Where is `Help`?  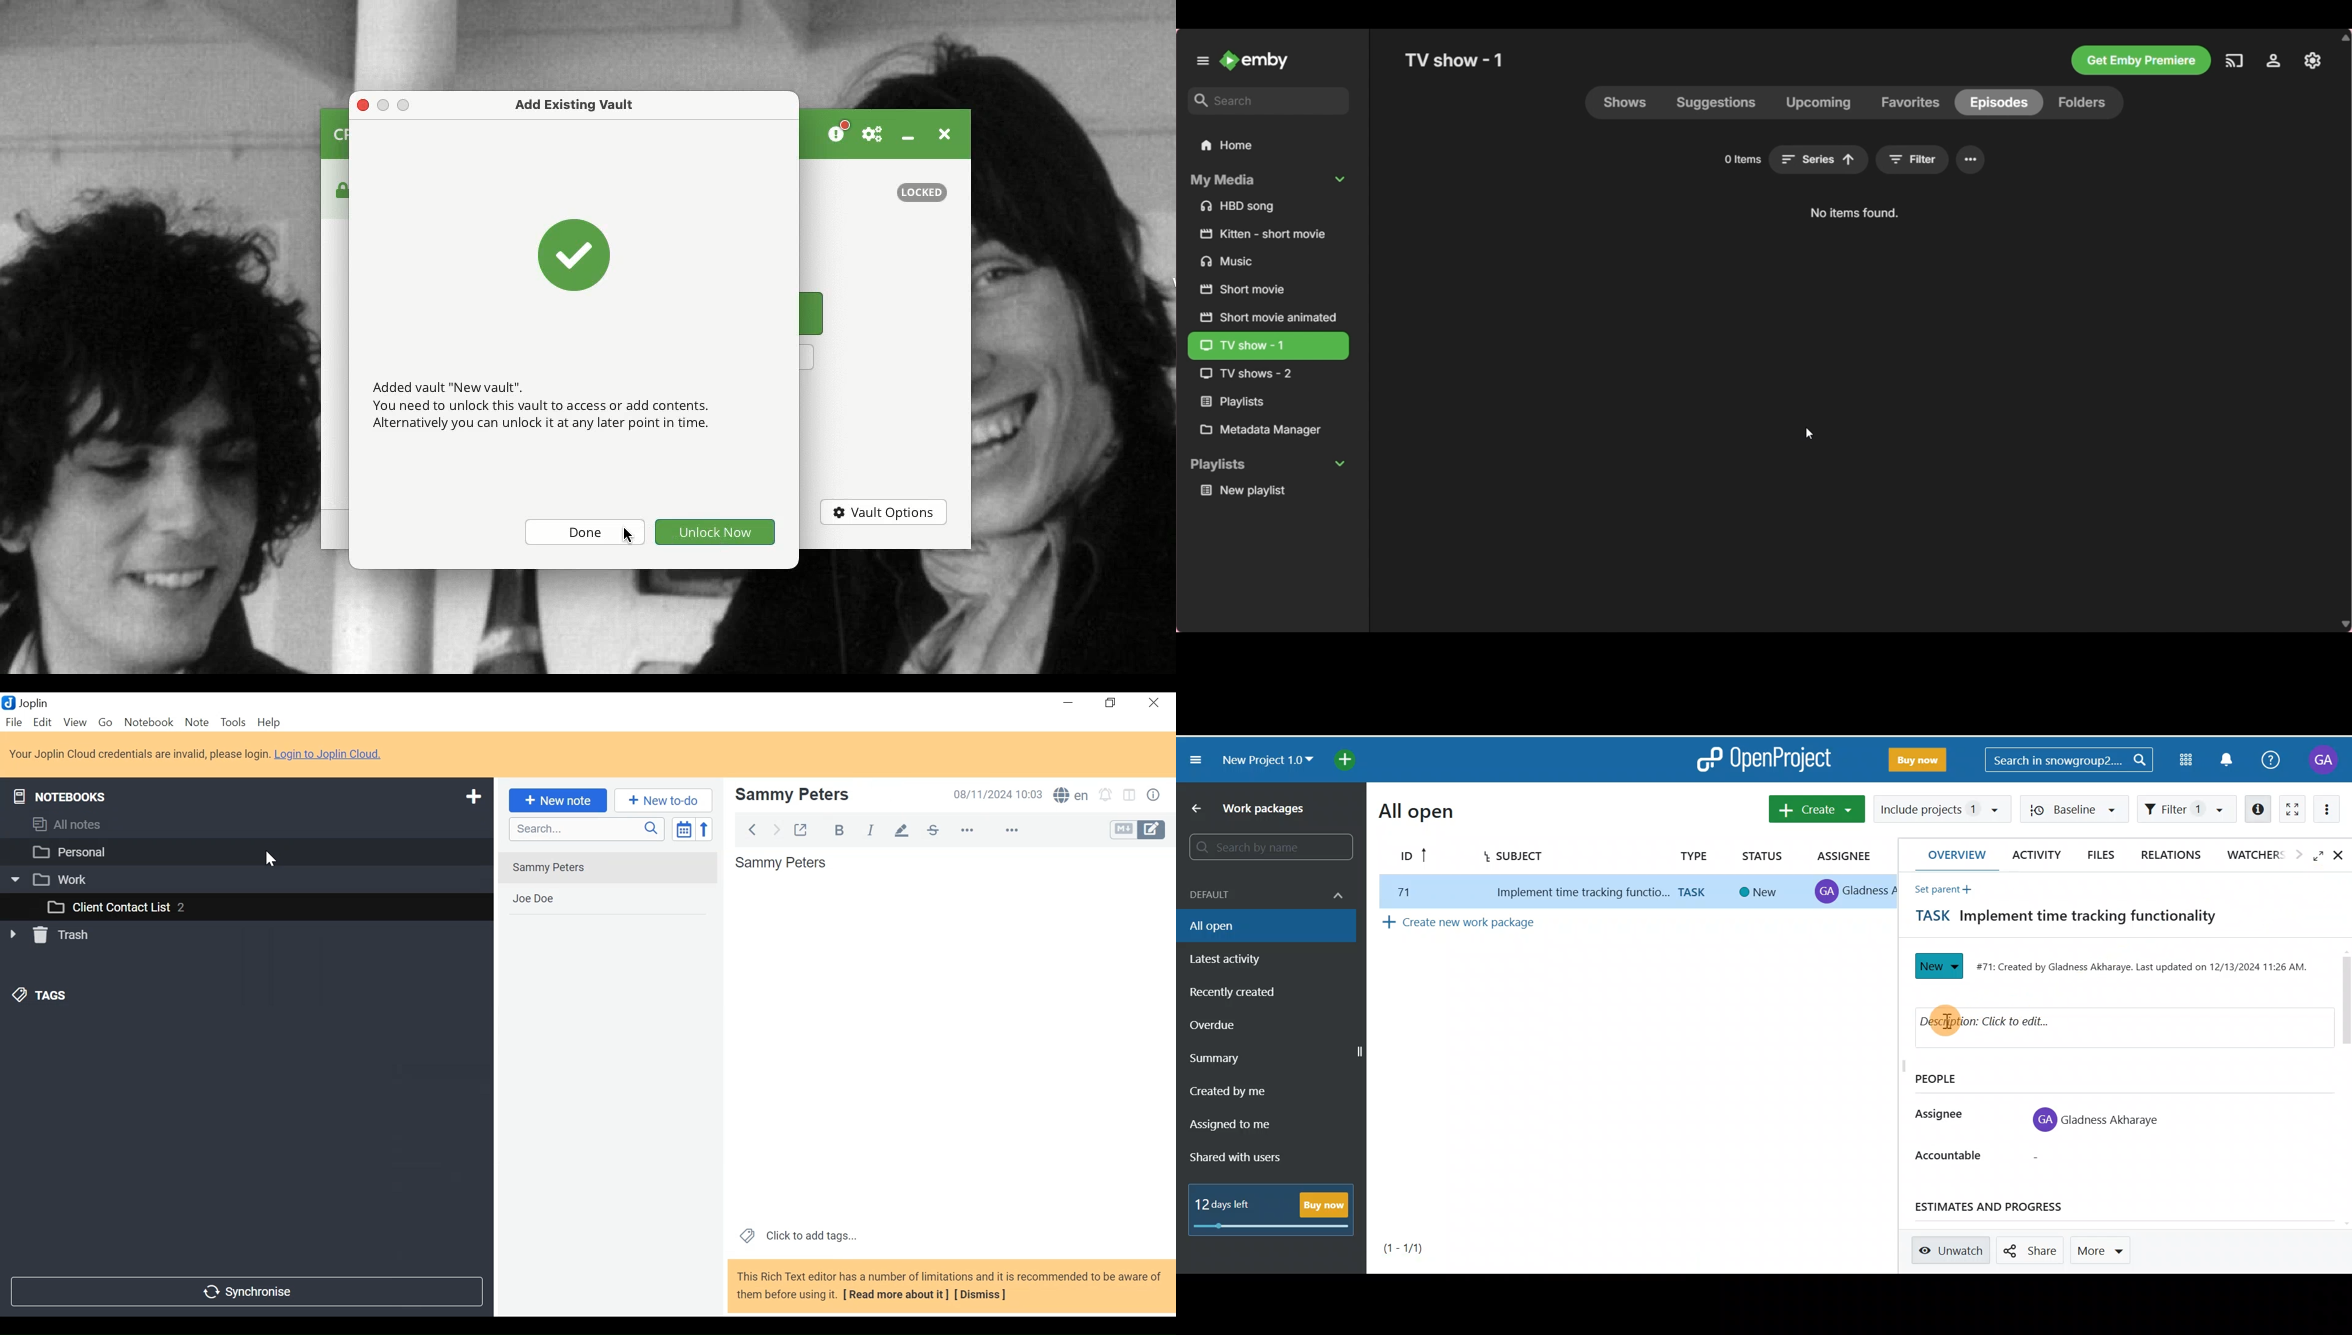
Help is located at coordinates (2274, 764).